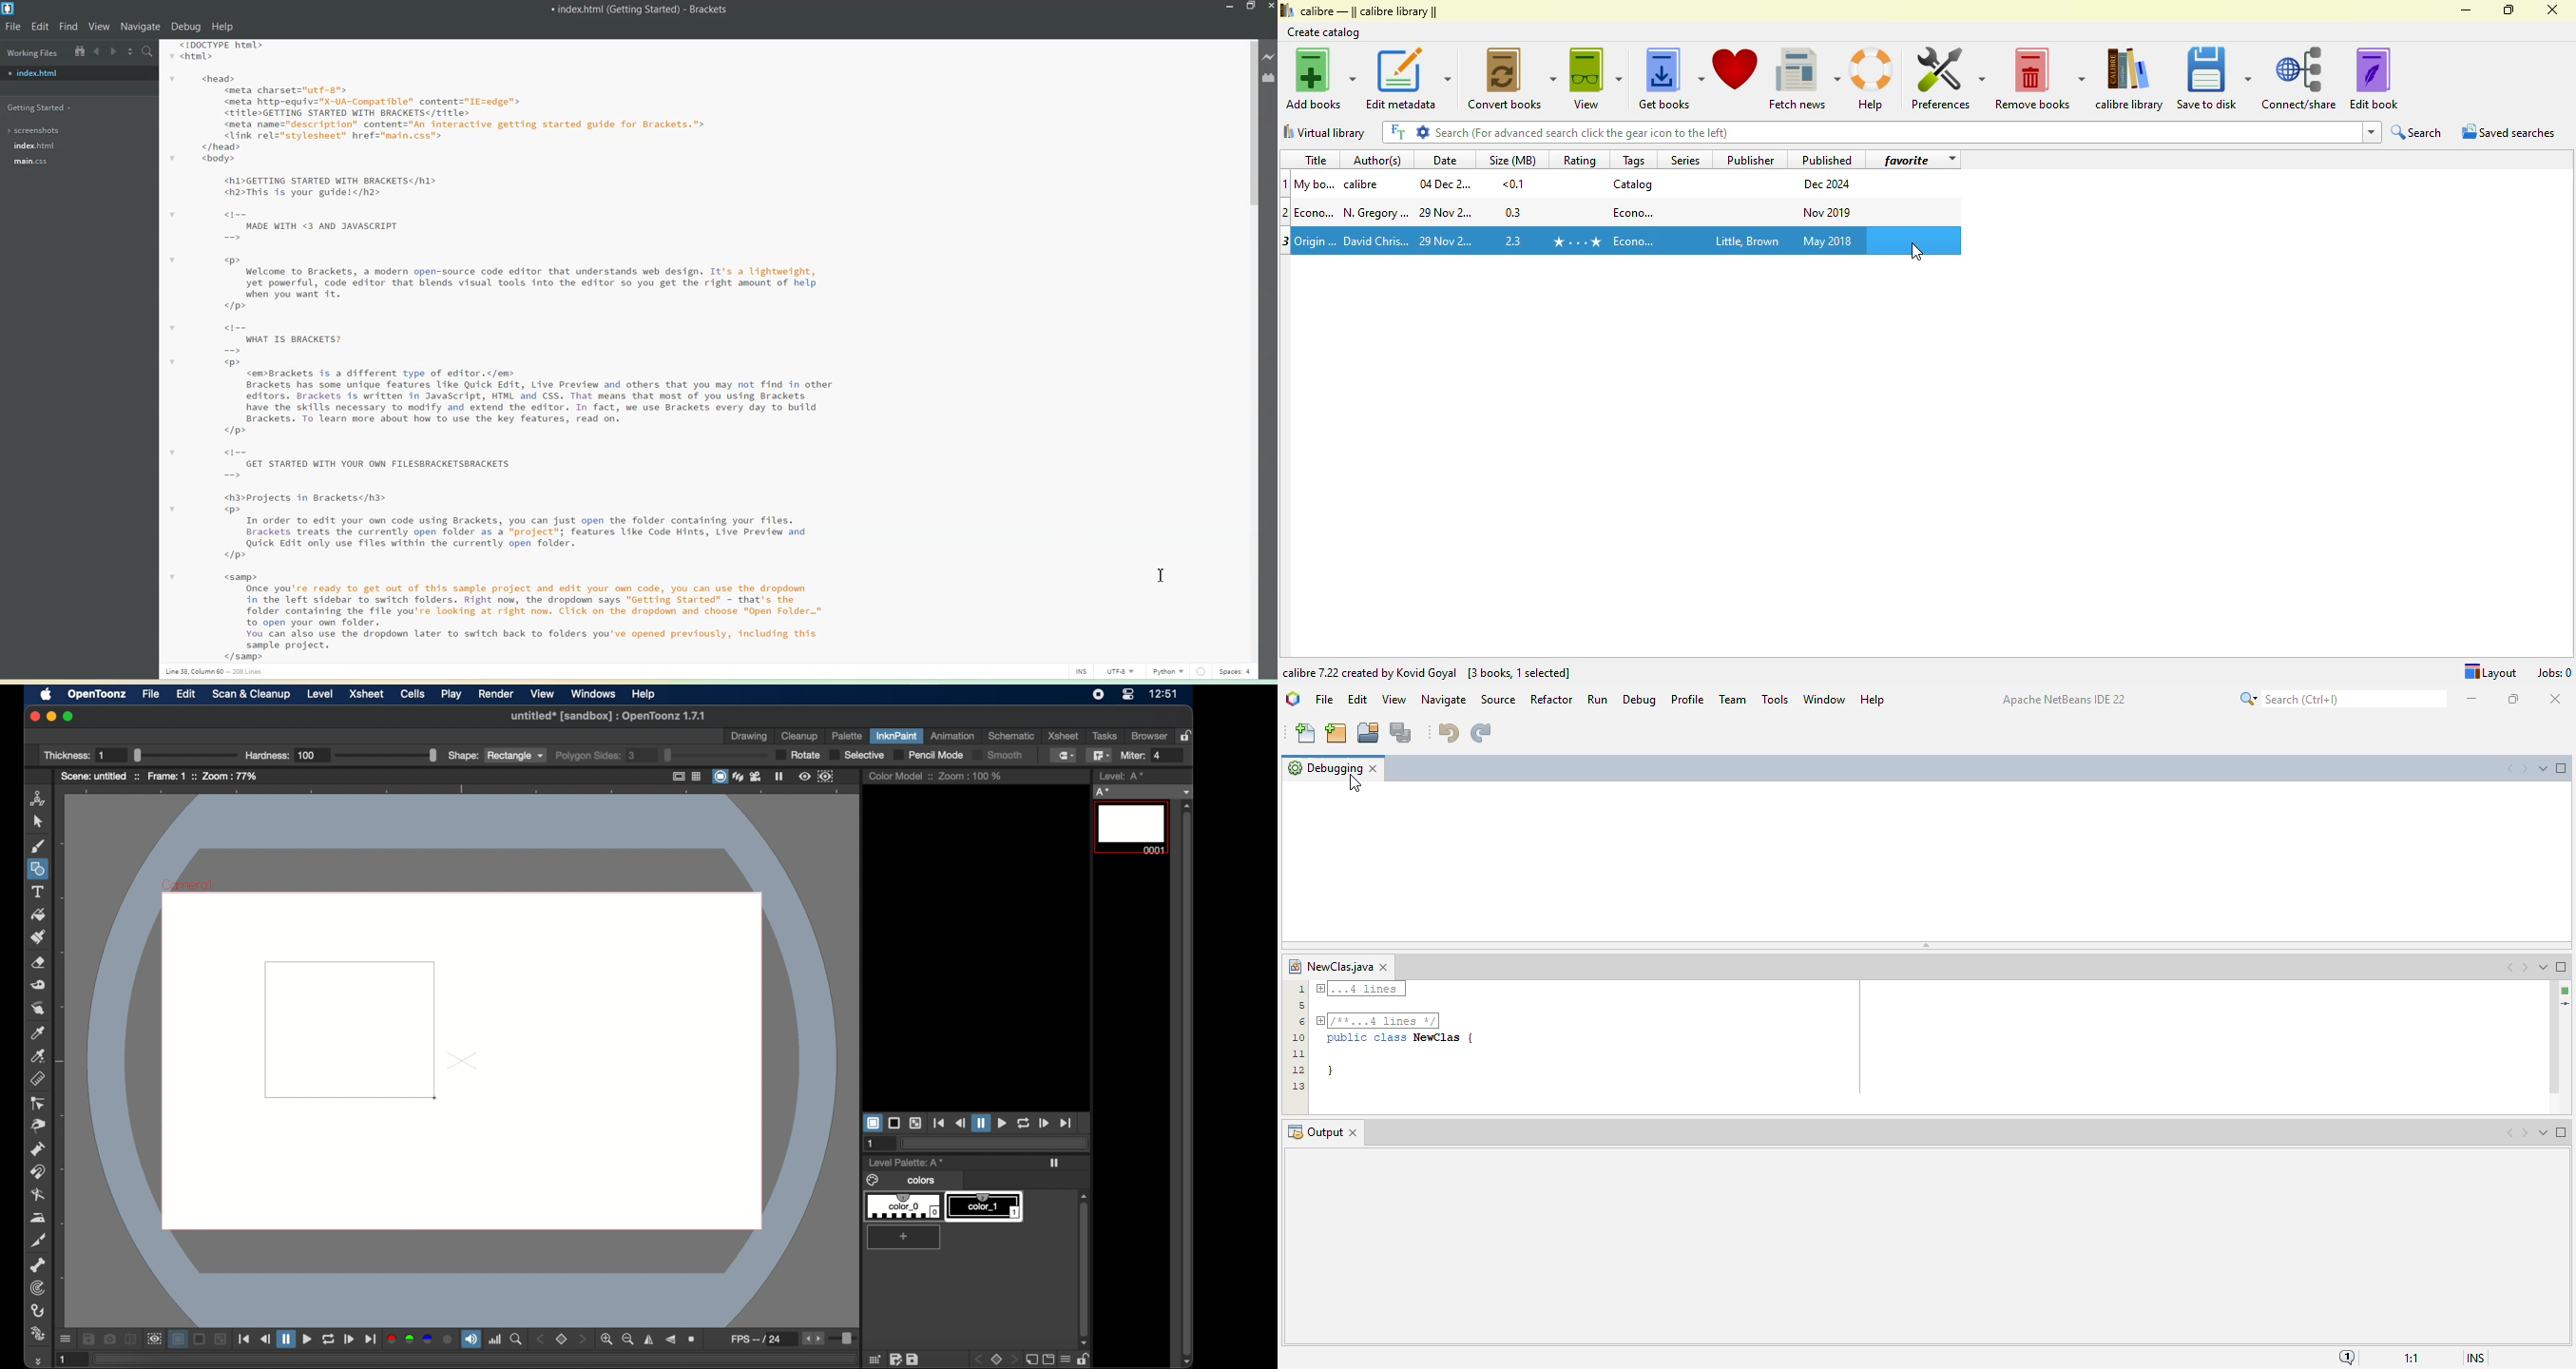 The height and width of the screenshot is (1372, 2576). Describe the element at coordinates (1380, 159) in the screenshot. I see `author(s)` at that location.